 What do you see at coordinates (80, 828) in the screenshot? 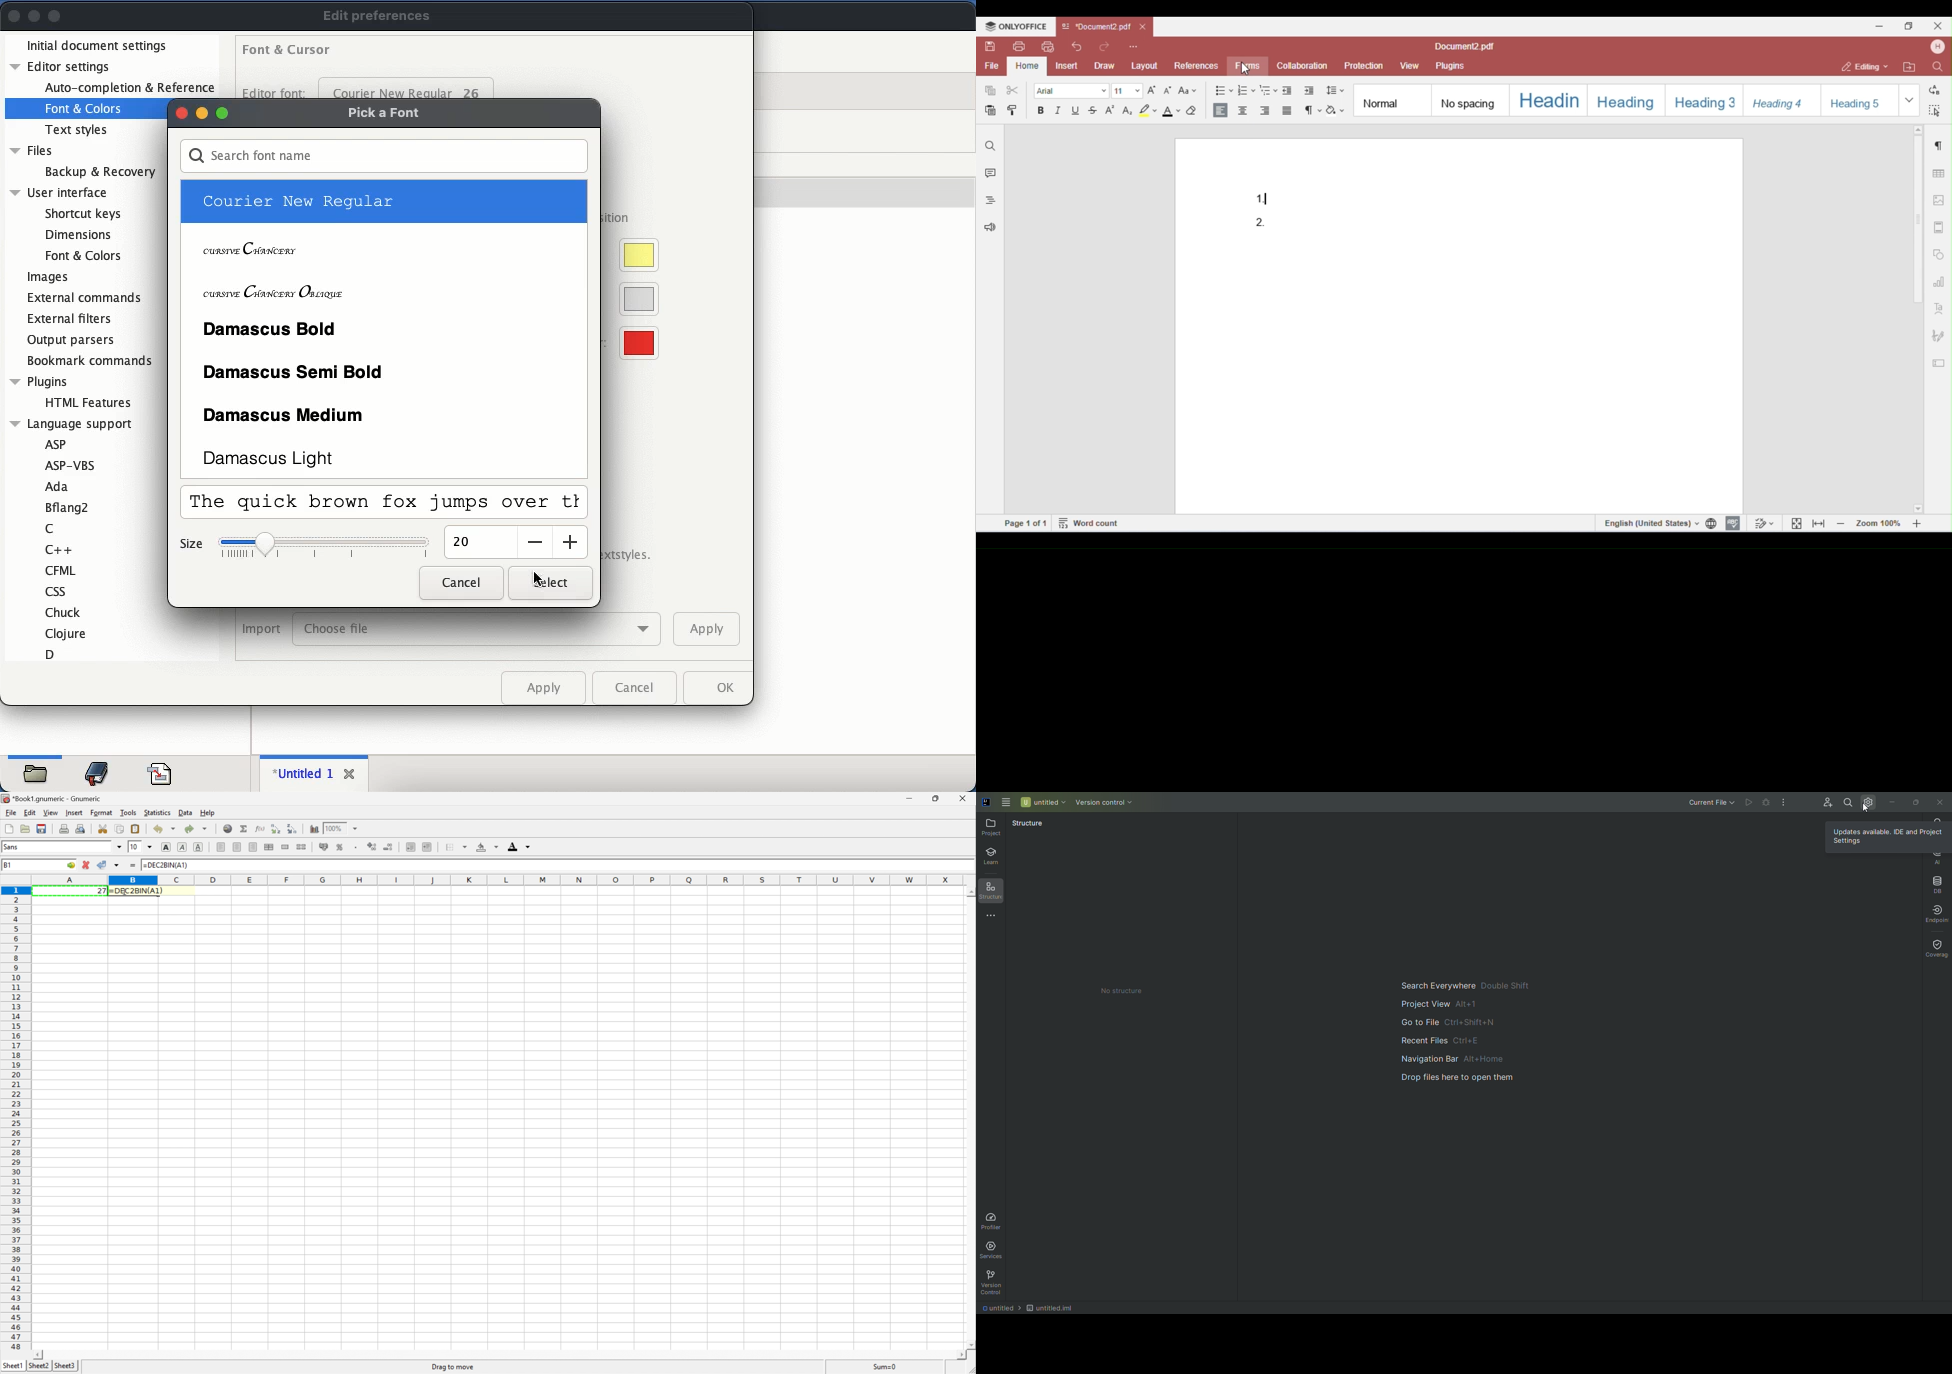
I see `Print preview` at bounding box center [80, 828].